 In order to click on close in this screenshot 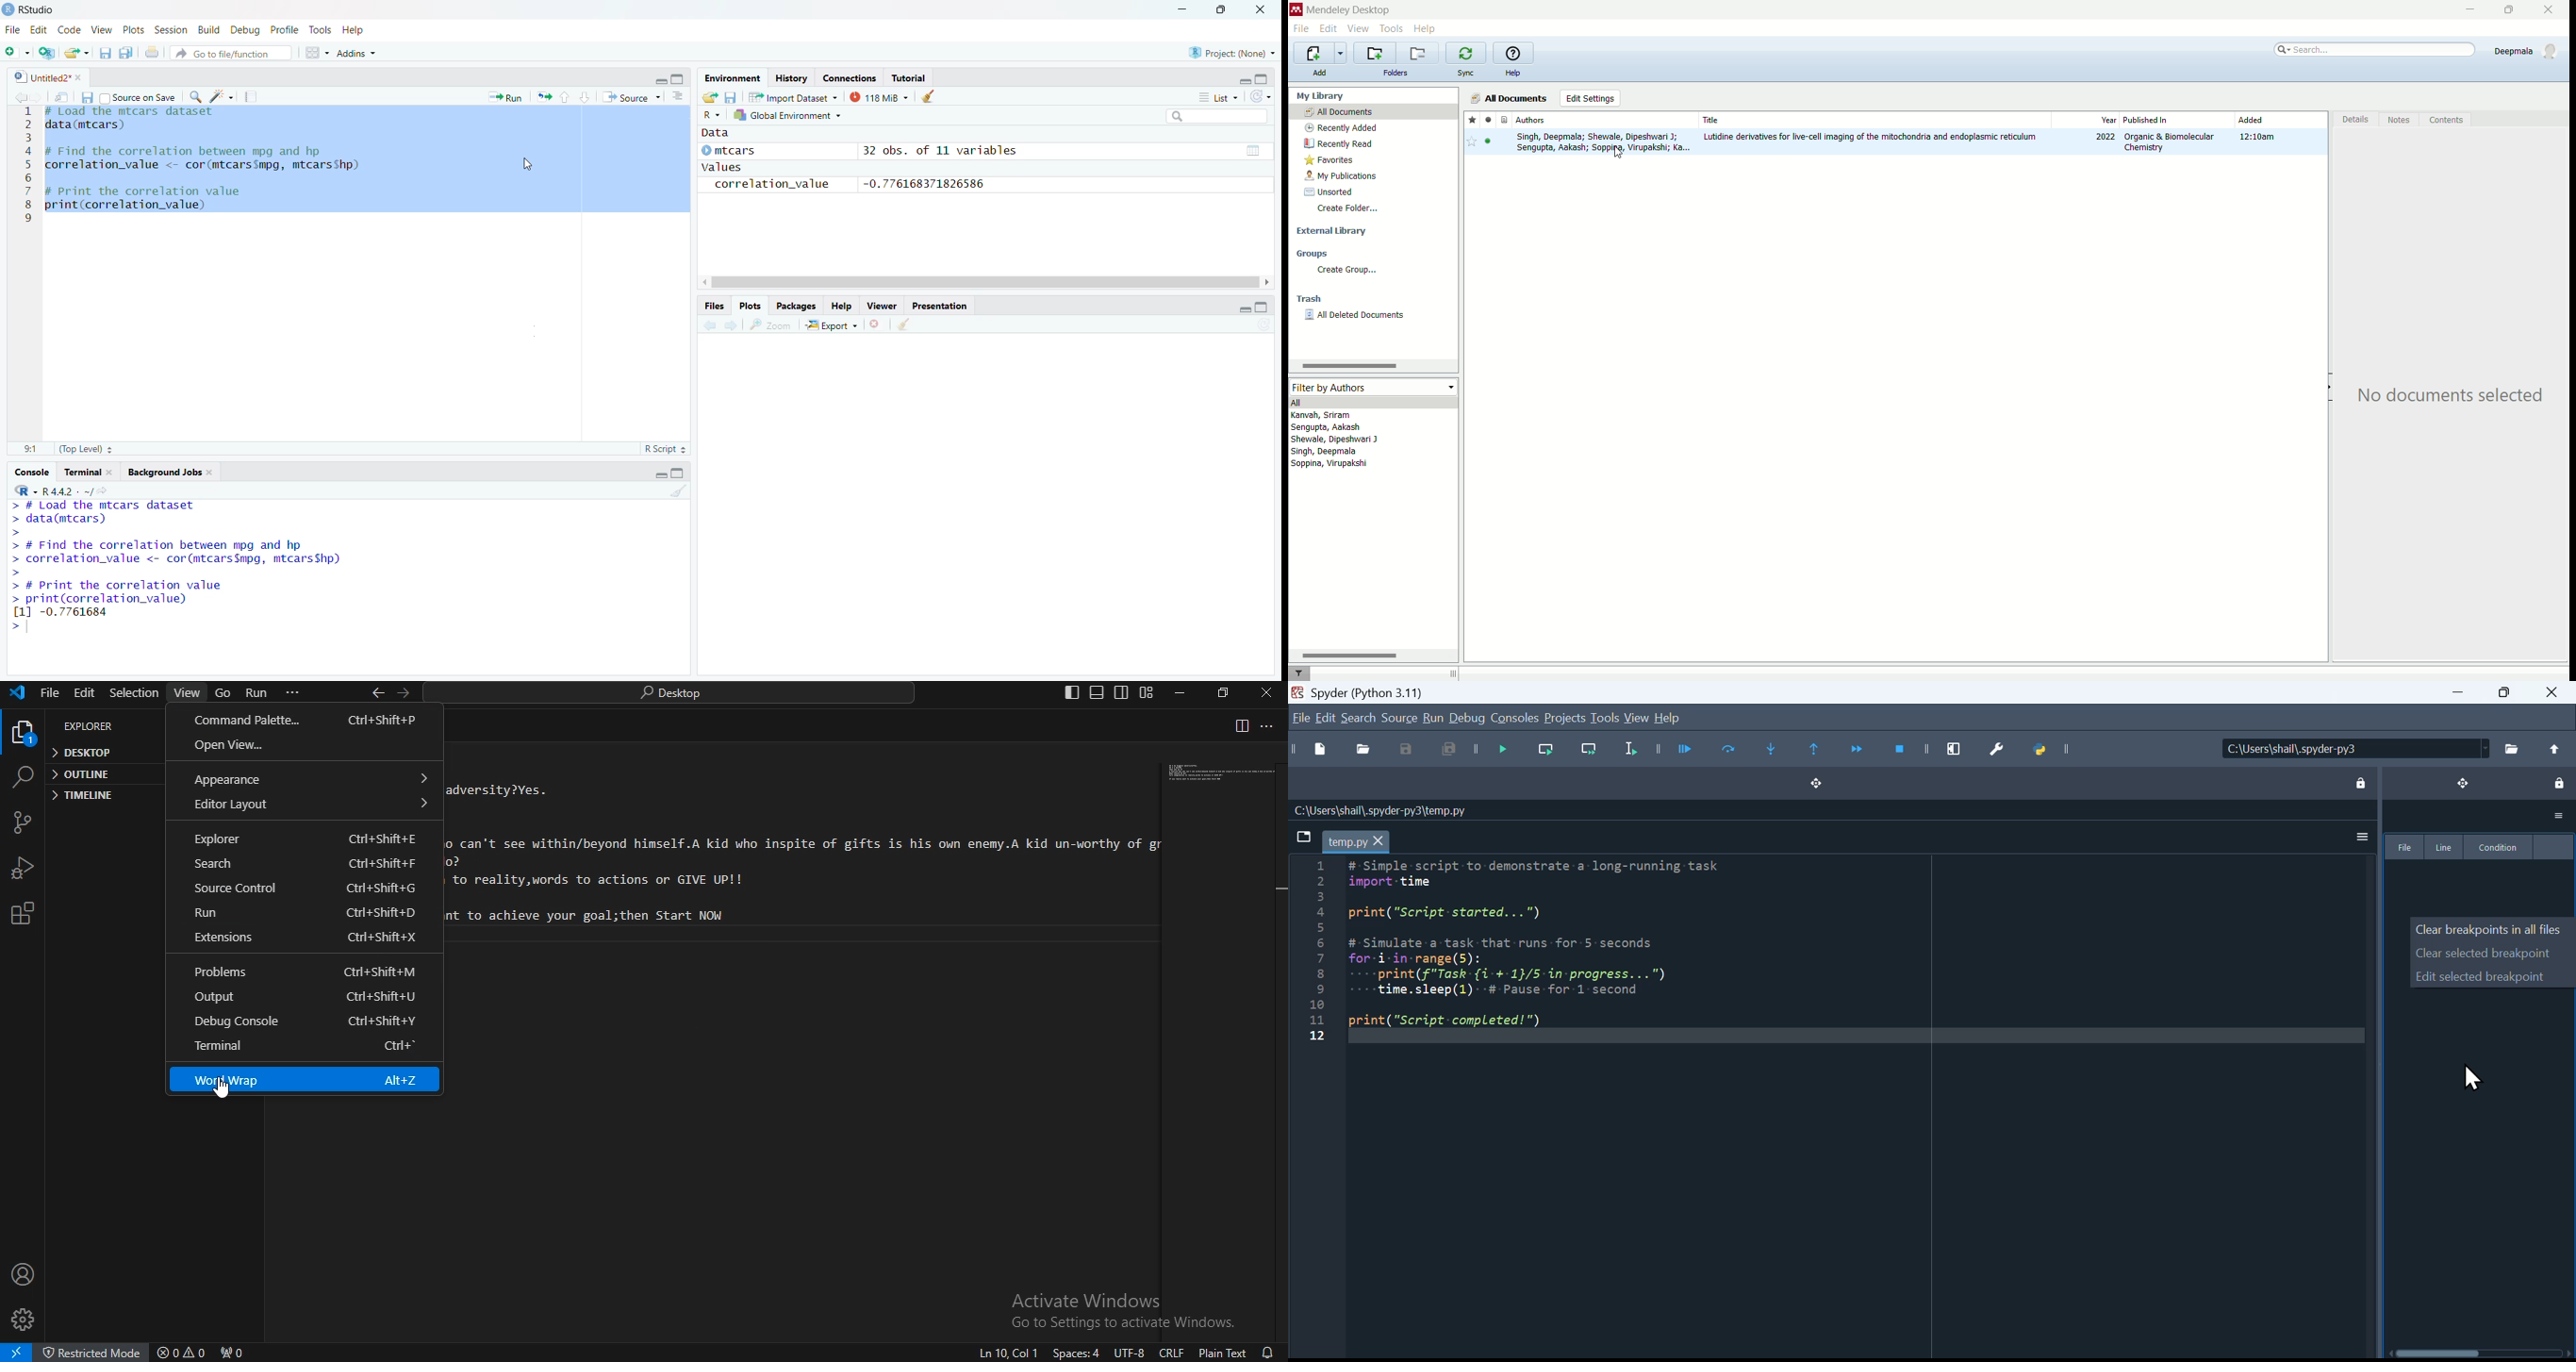, I will do `click(2549, 10)`.